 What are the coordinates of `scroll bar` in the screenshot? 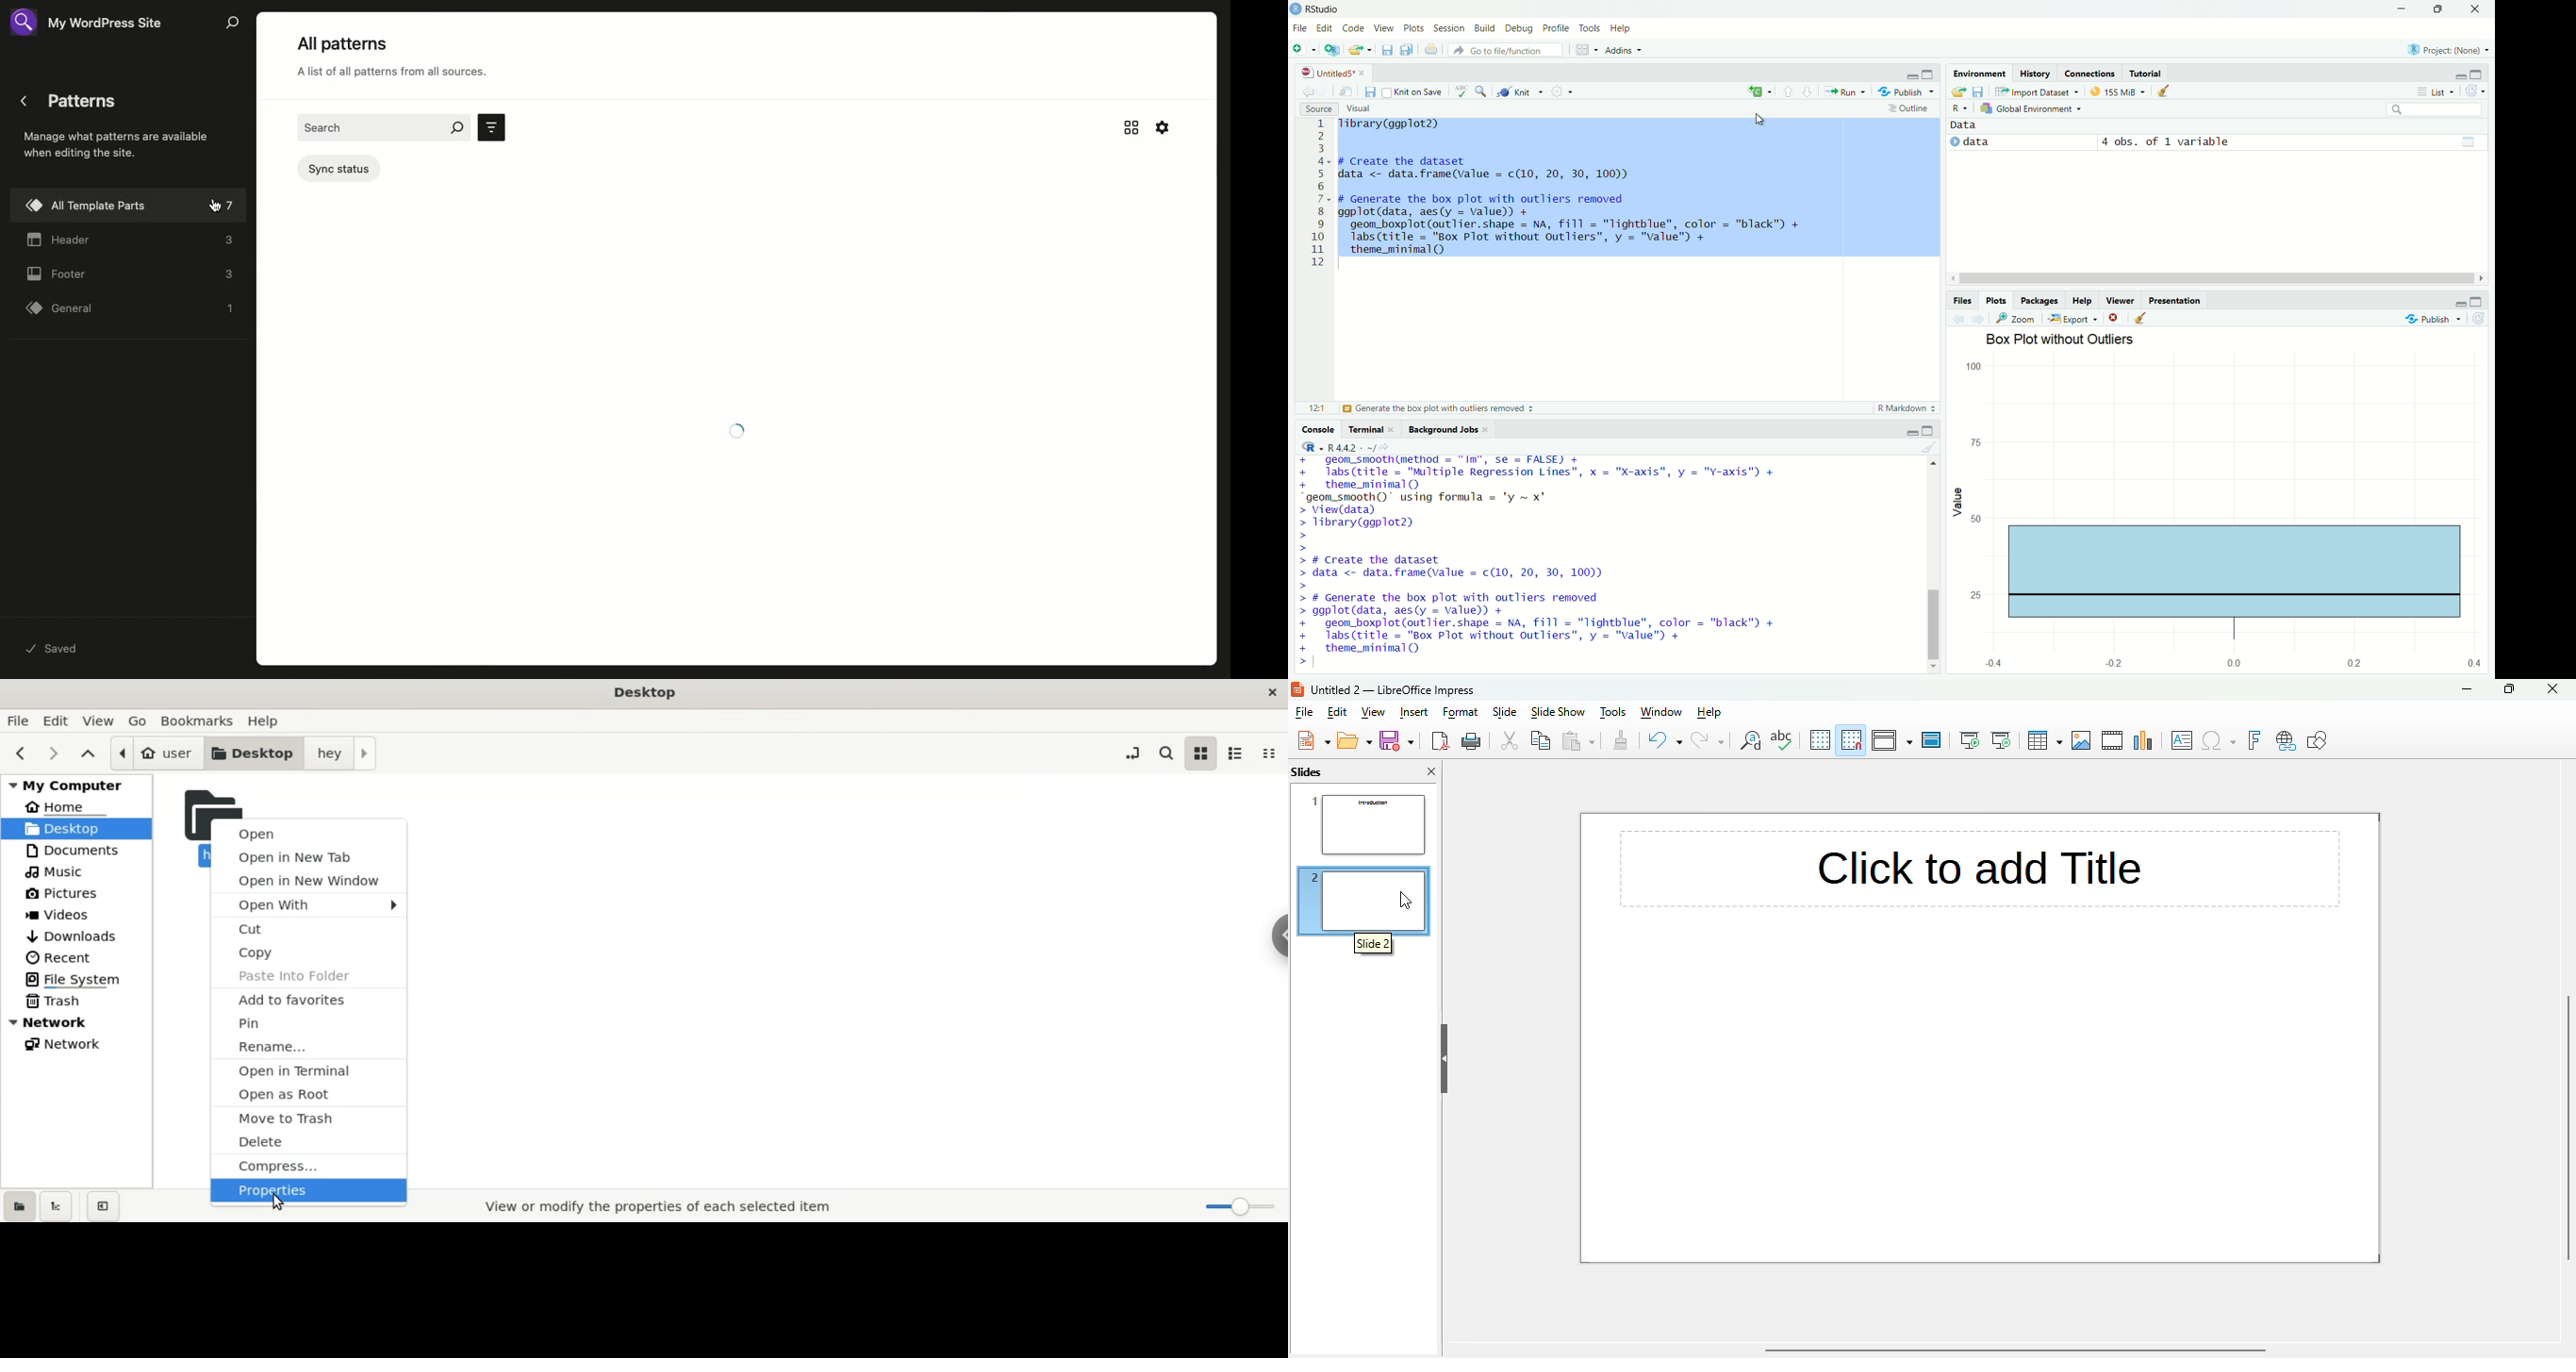 It's located at (2204, 277).